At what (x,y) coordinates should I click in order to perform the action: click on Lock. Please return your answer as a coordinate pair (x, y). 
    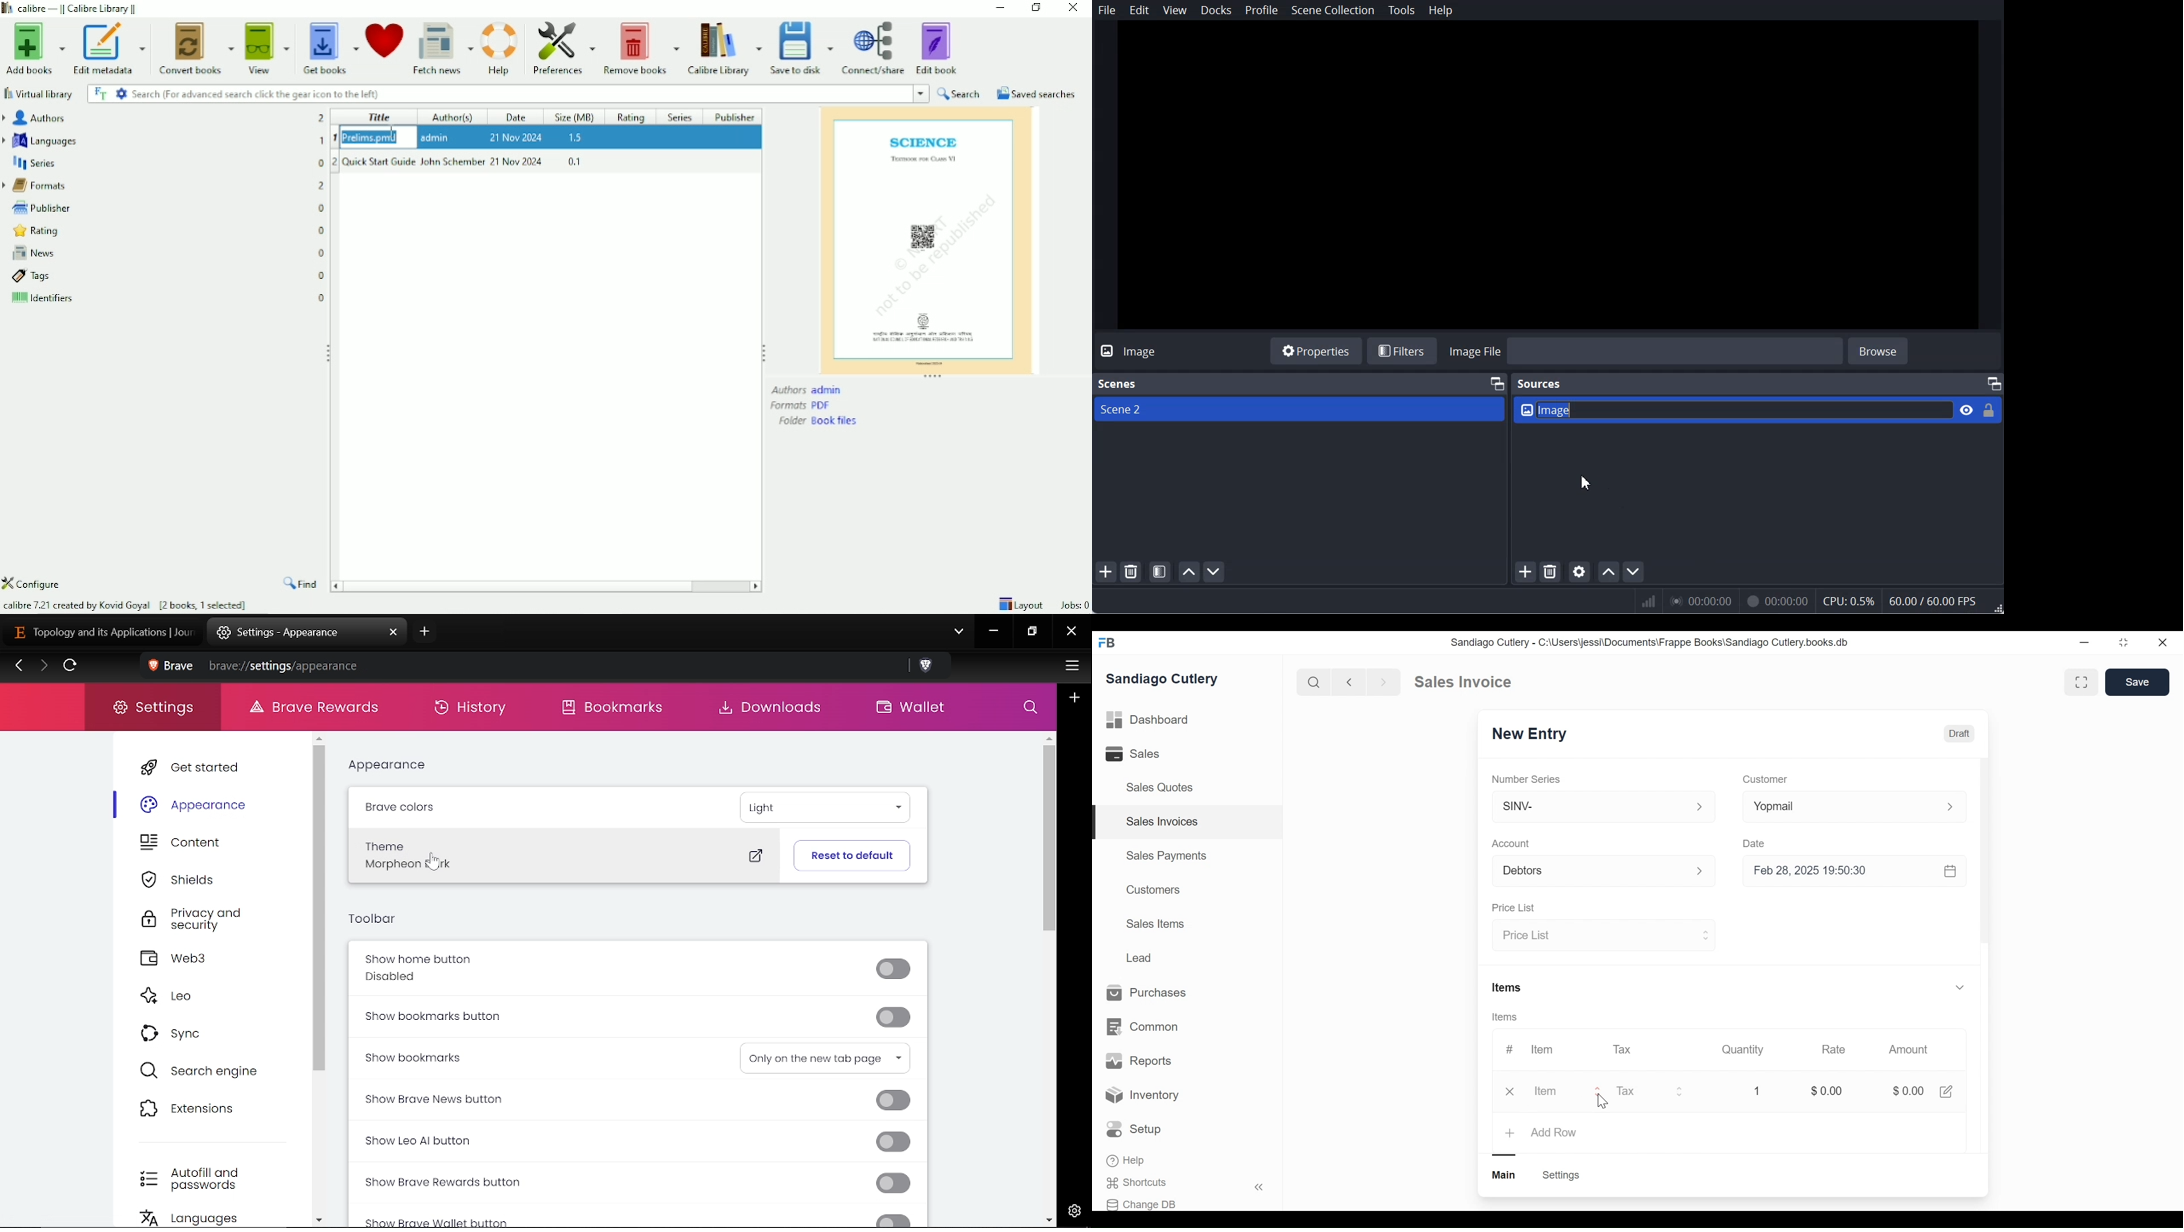
    Looking at the image, I should click on (1989, 410).